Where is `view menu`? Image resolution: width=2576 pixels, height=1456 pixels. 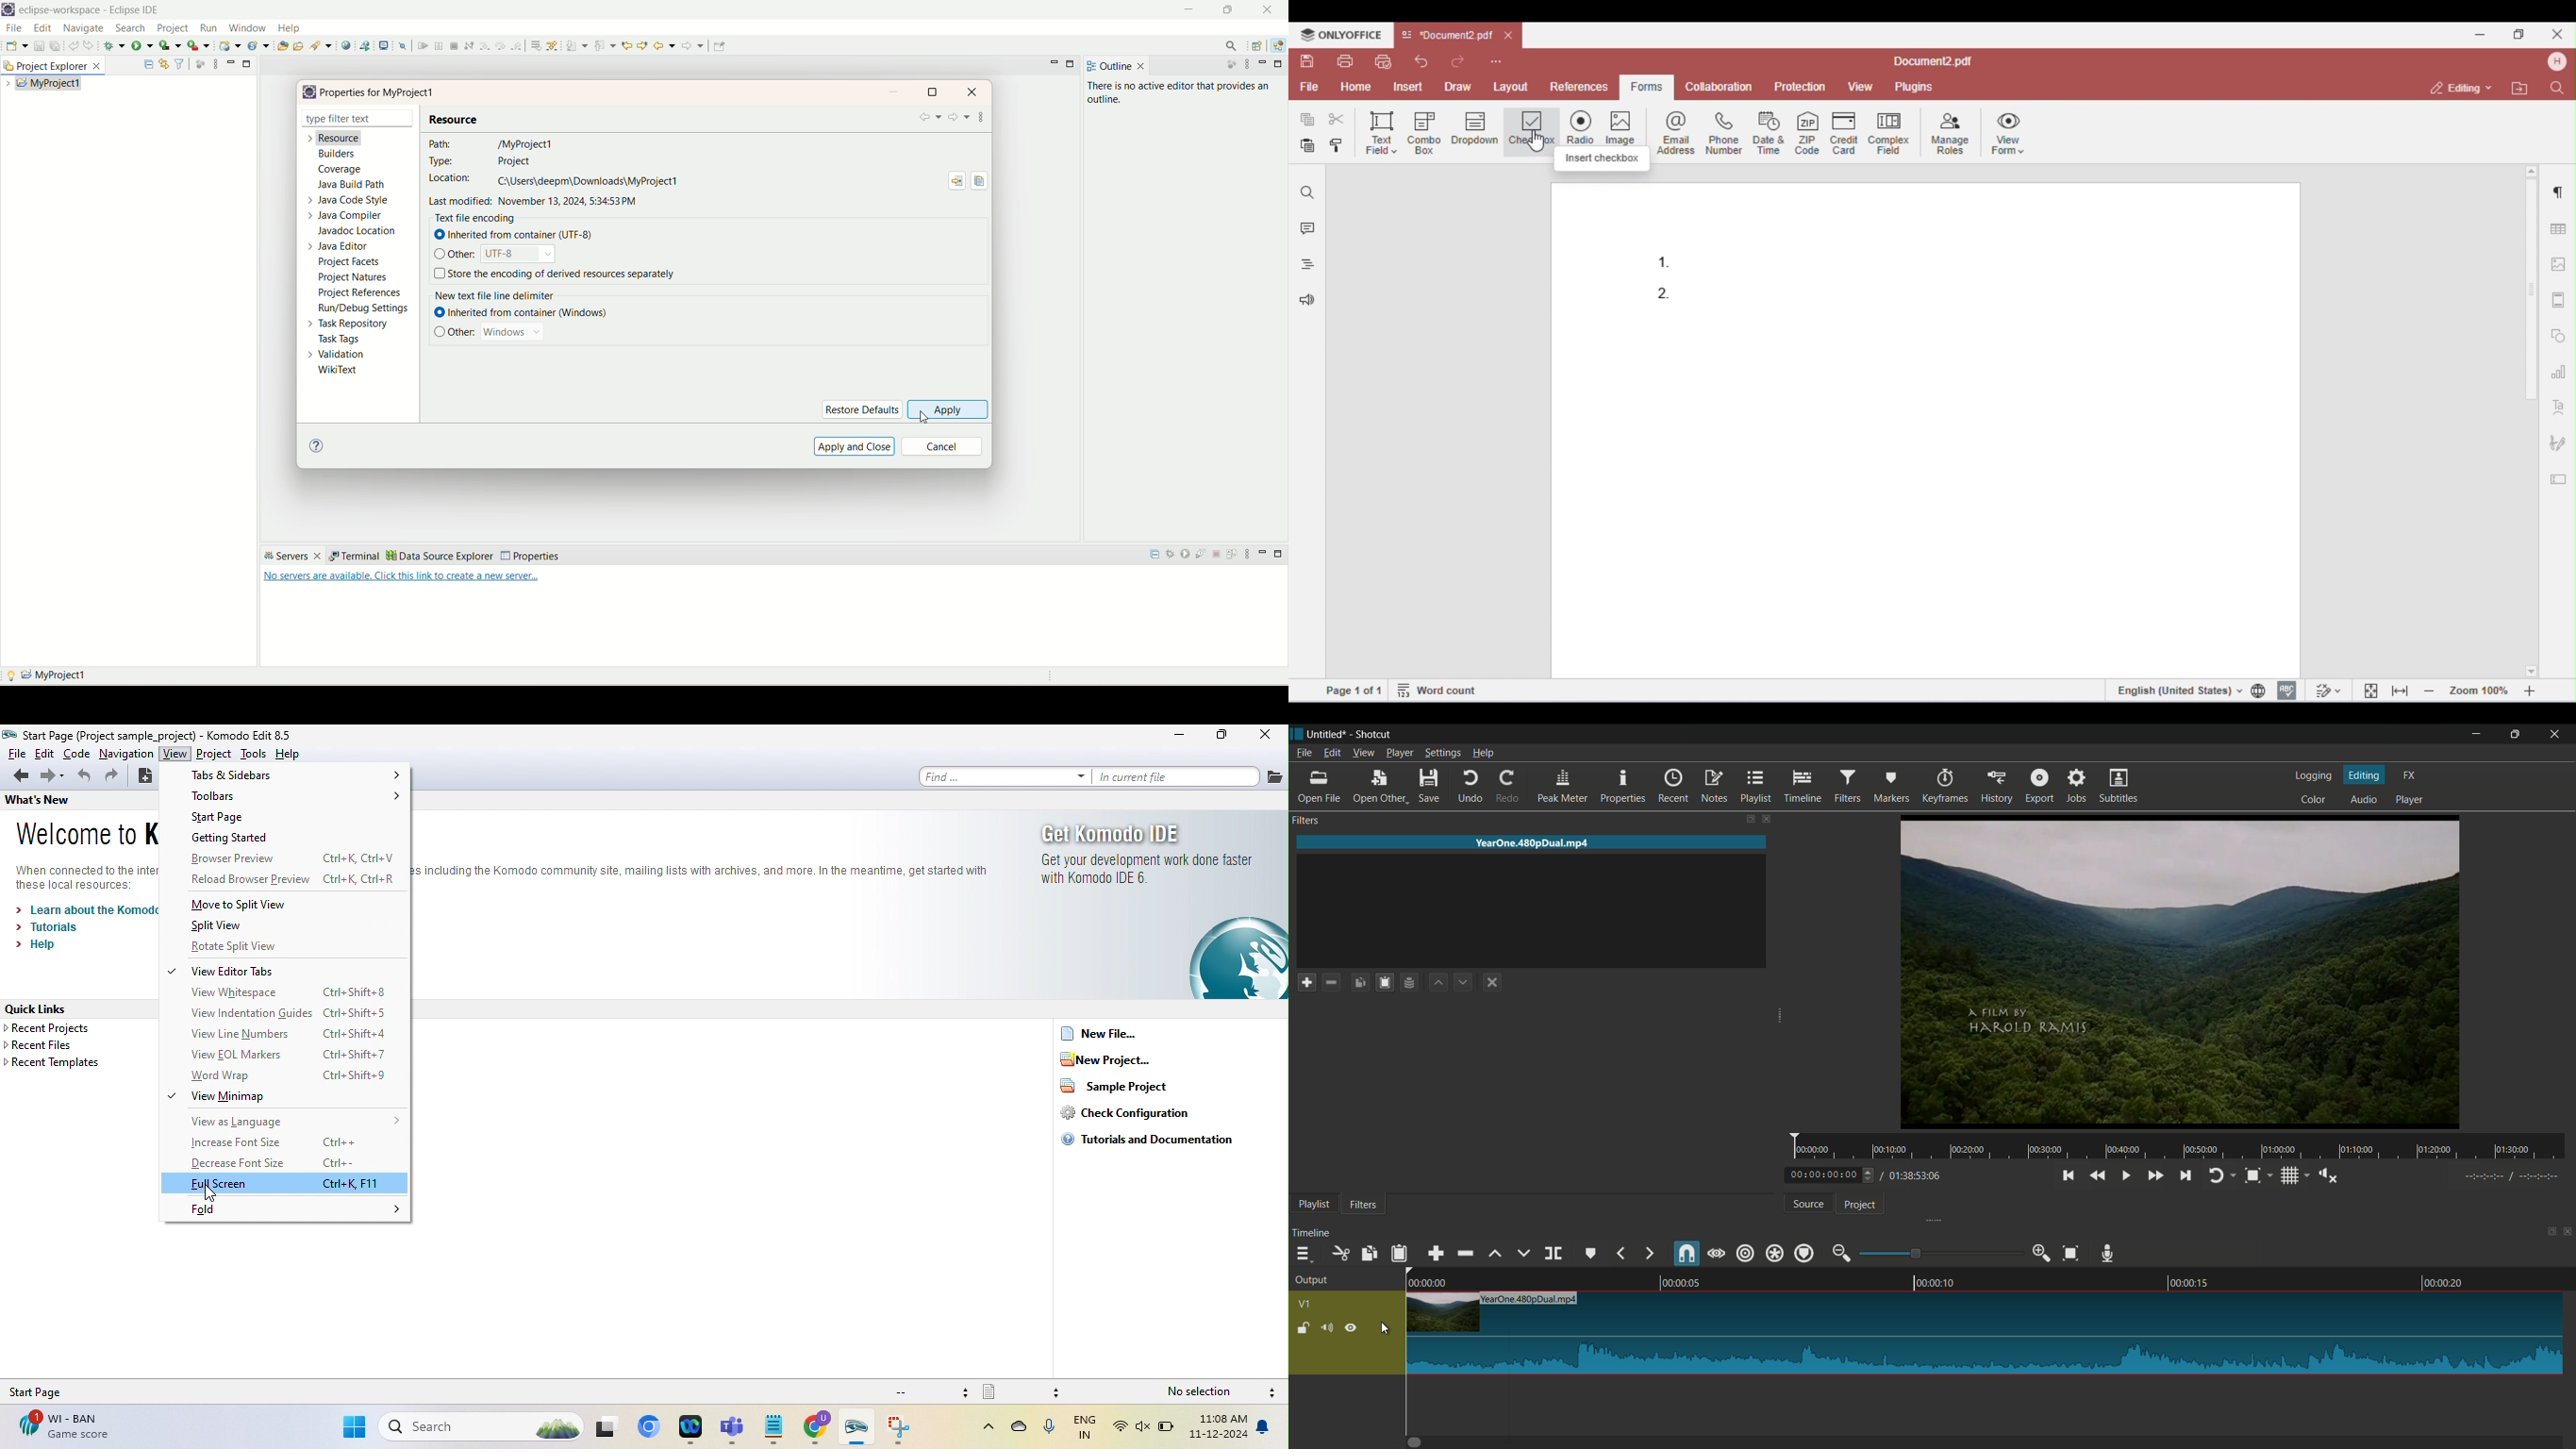 view menu is located at coordinates (214, 64).